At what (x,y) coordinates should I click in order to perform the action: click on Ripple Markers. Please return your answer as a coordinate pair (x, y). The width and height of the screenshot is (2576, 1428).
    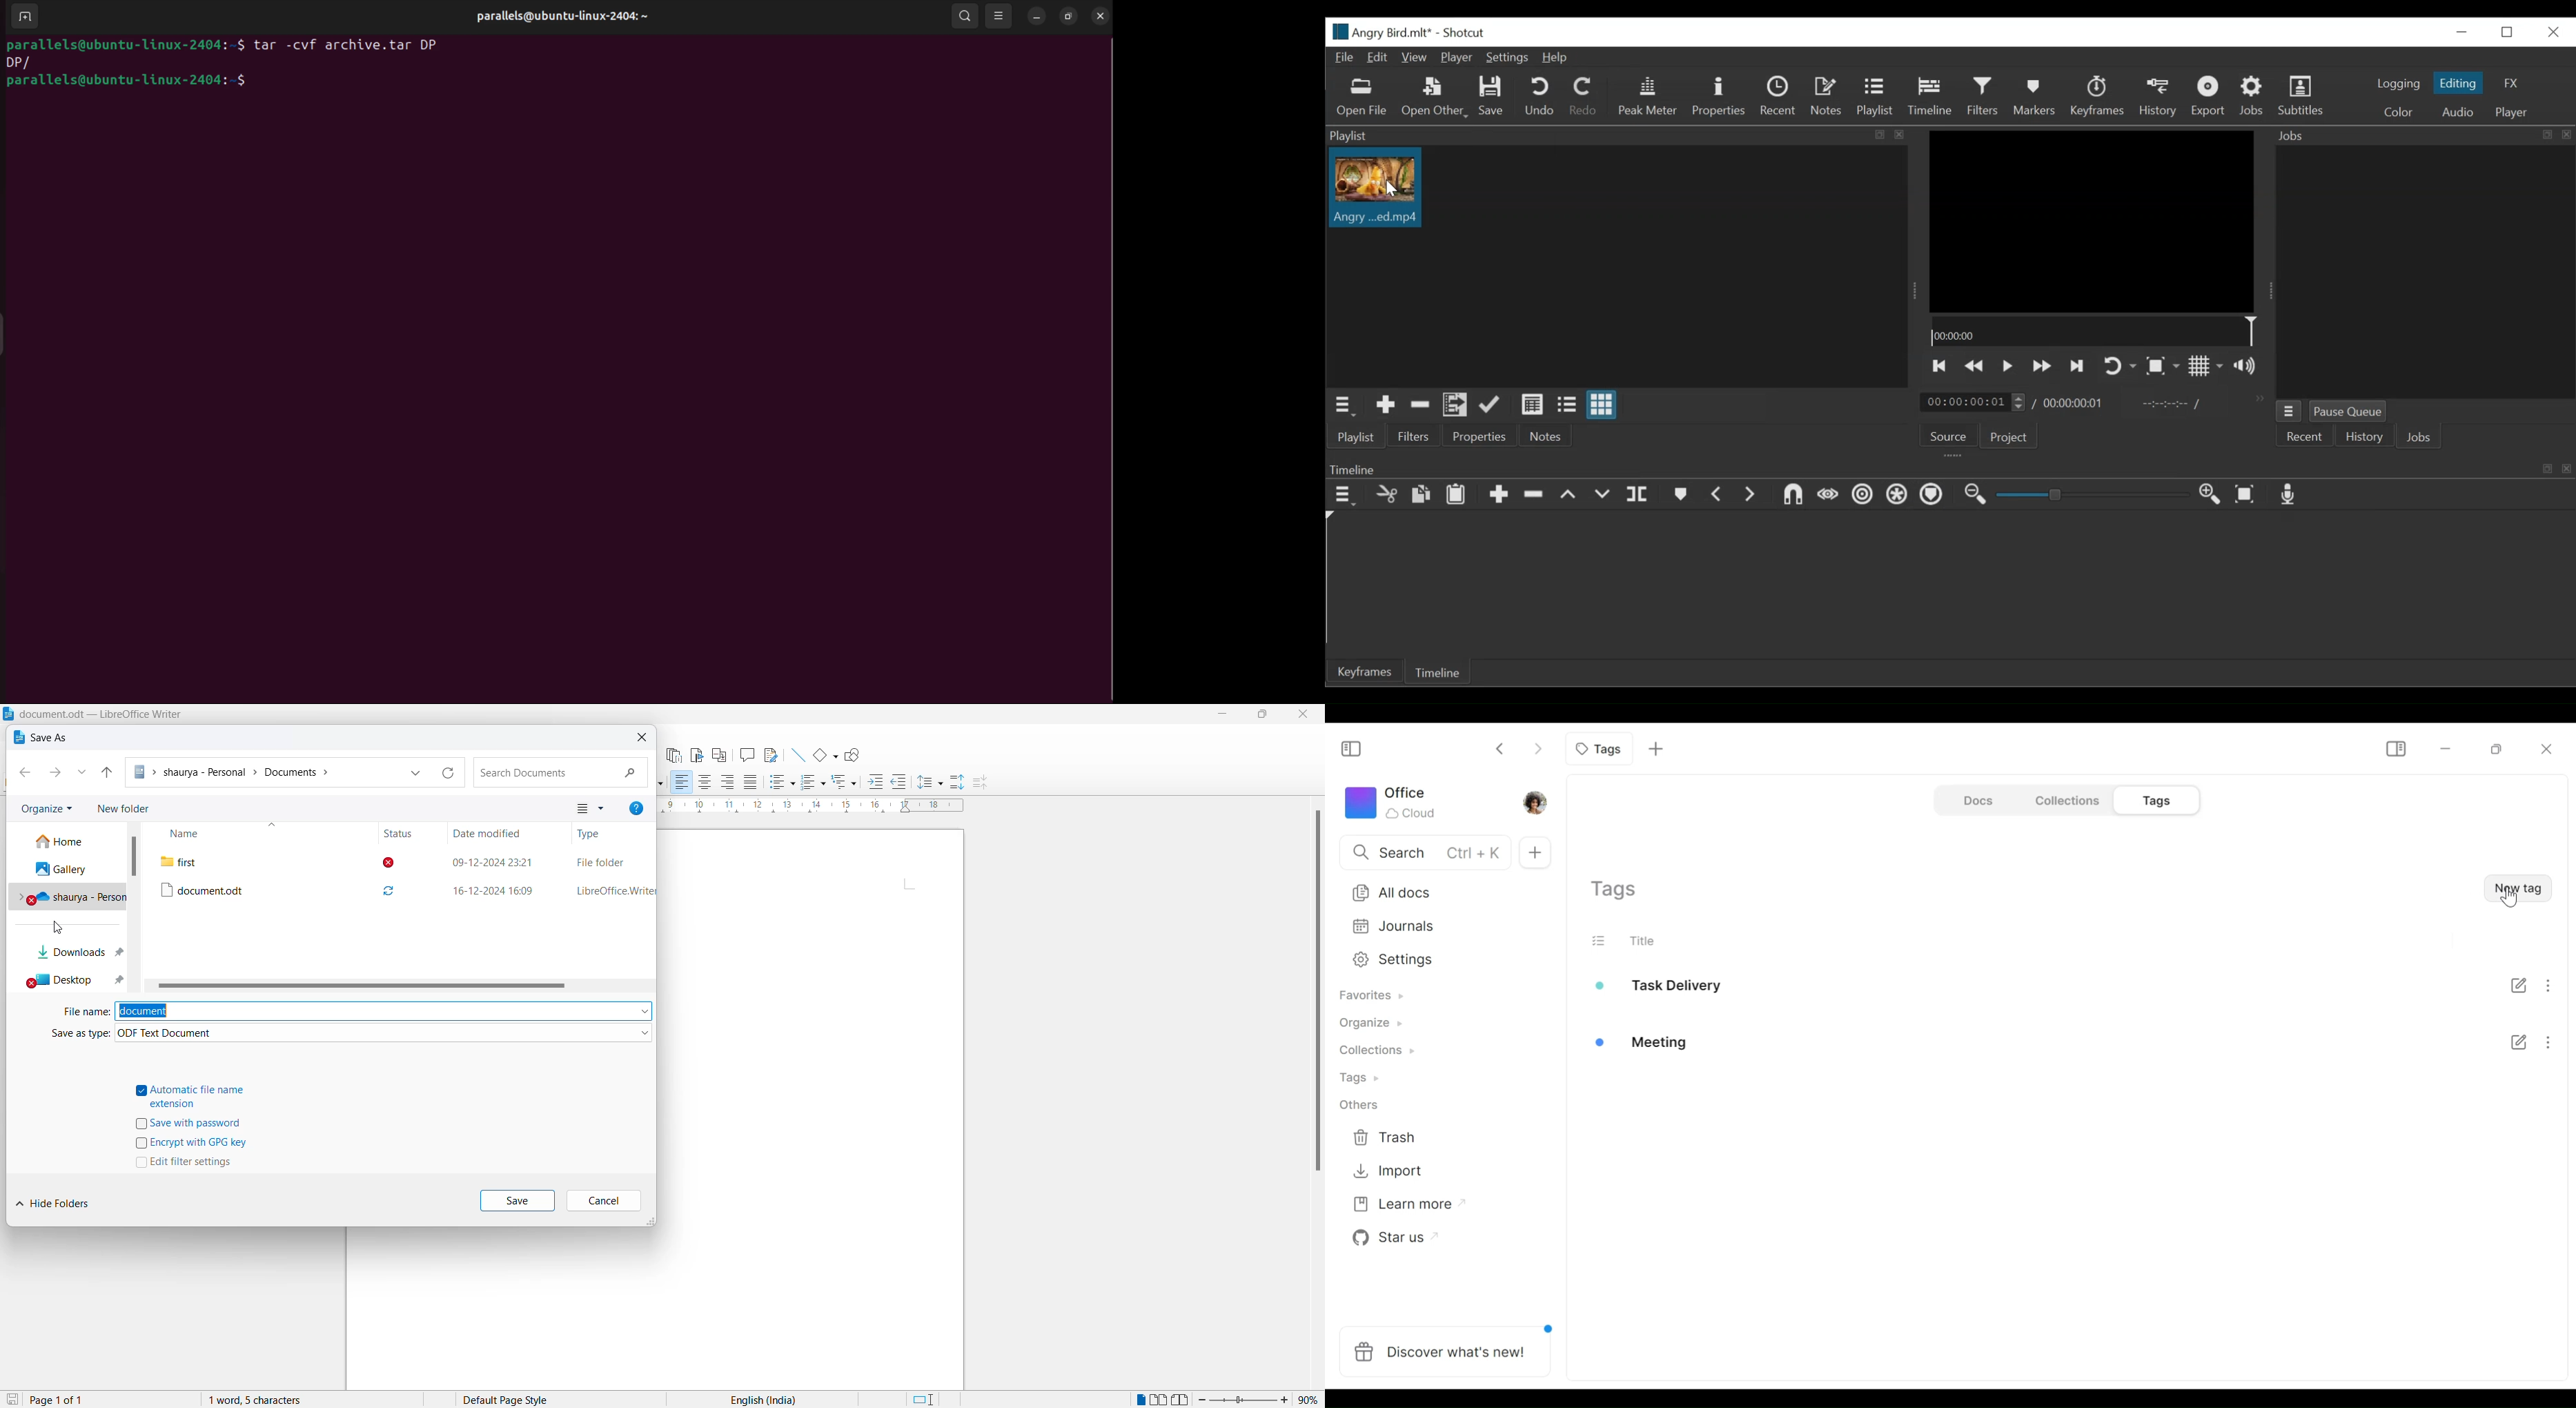
    Looking at the image, I should click on (1934, 497).